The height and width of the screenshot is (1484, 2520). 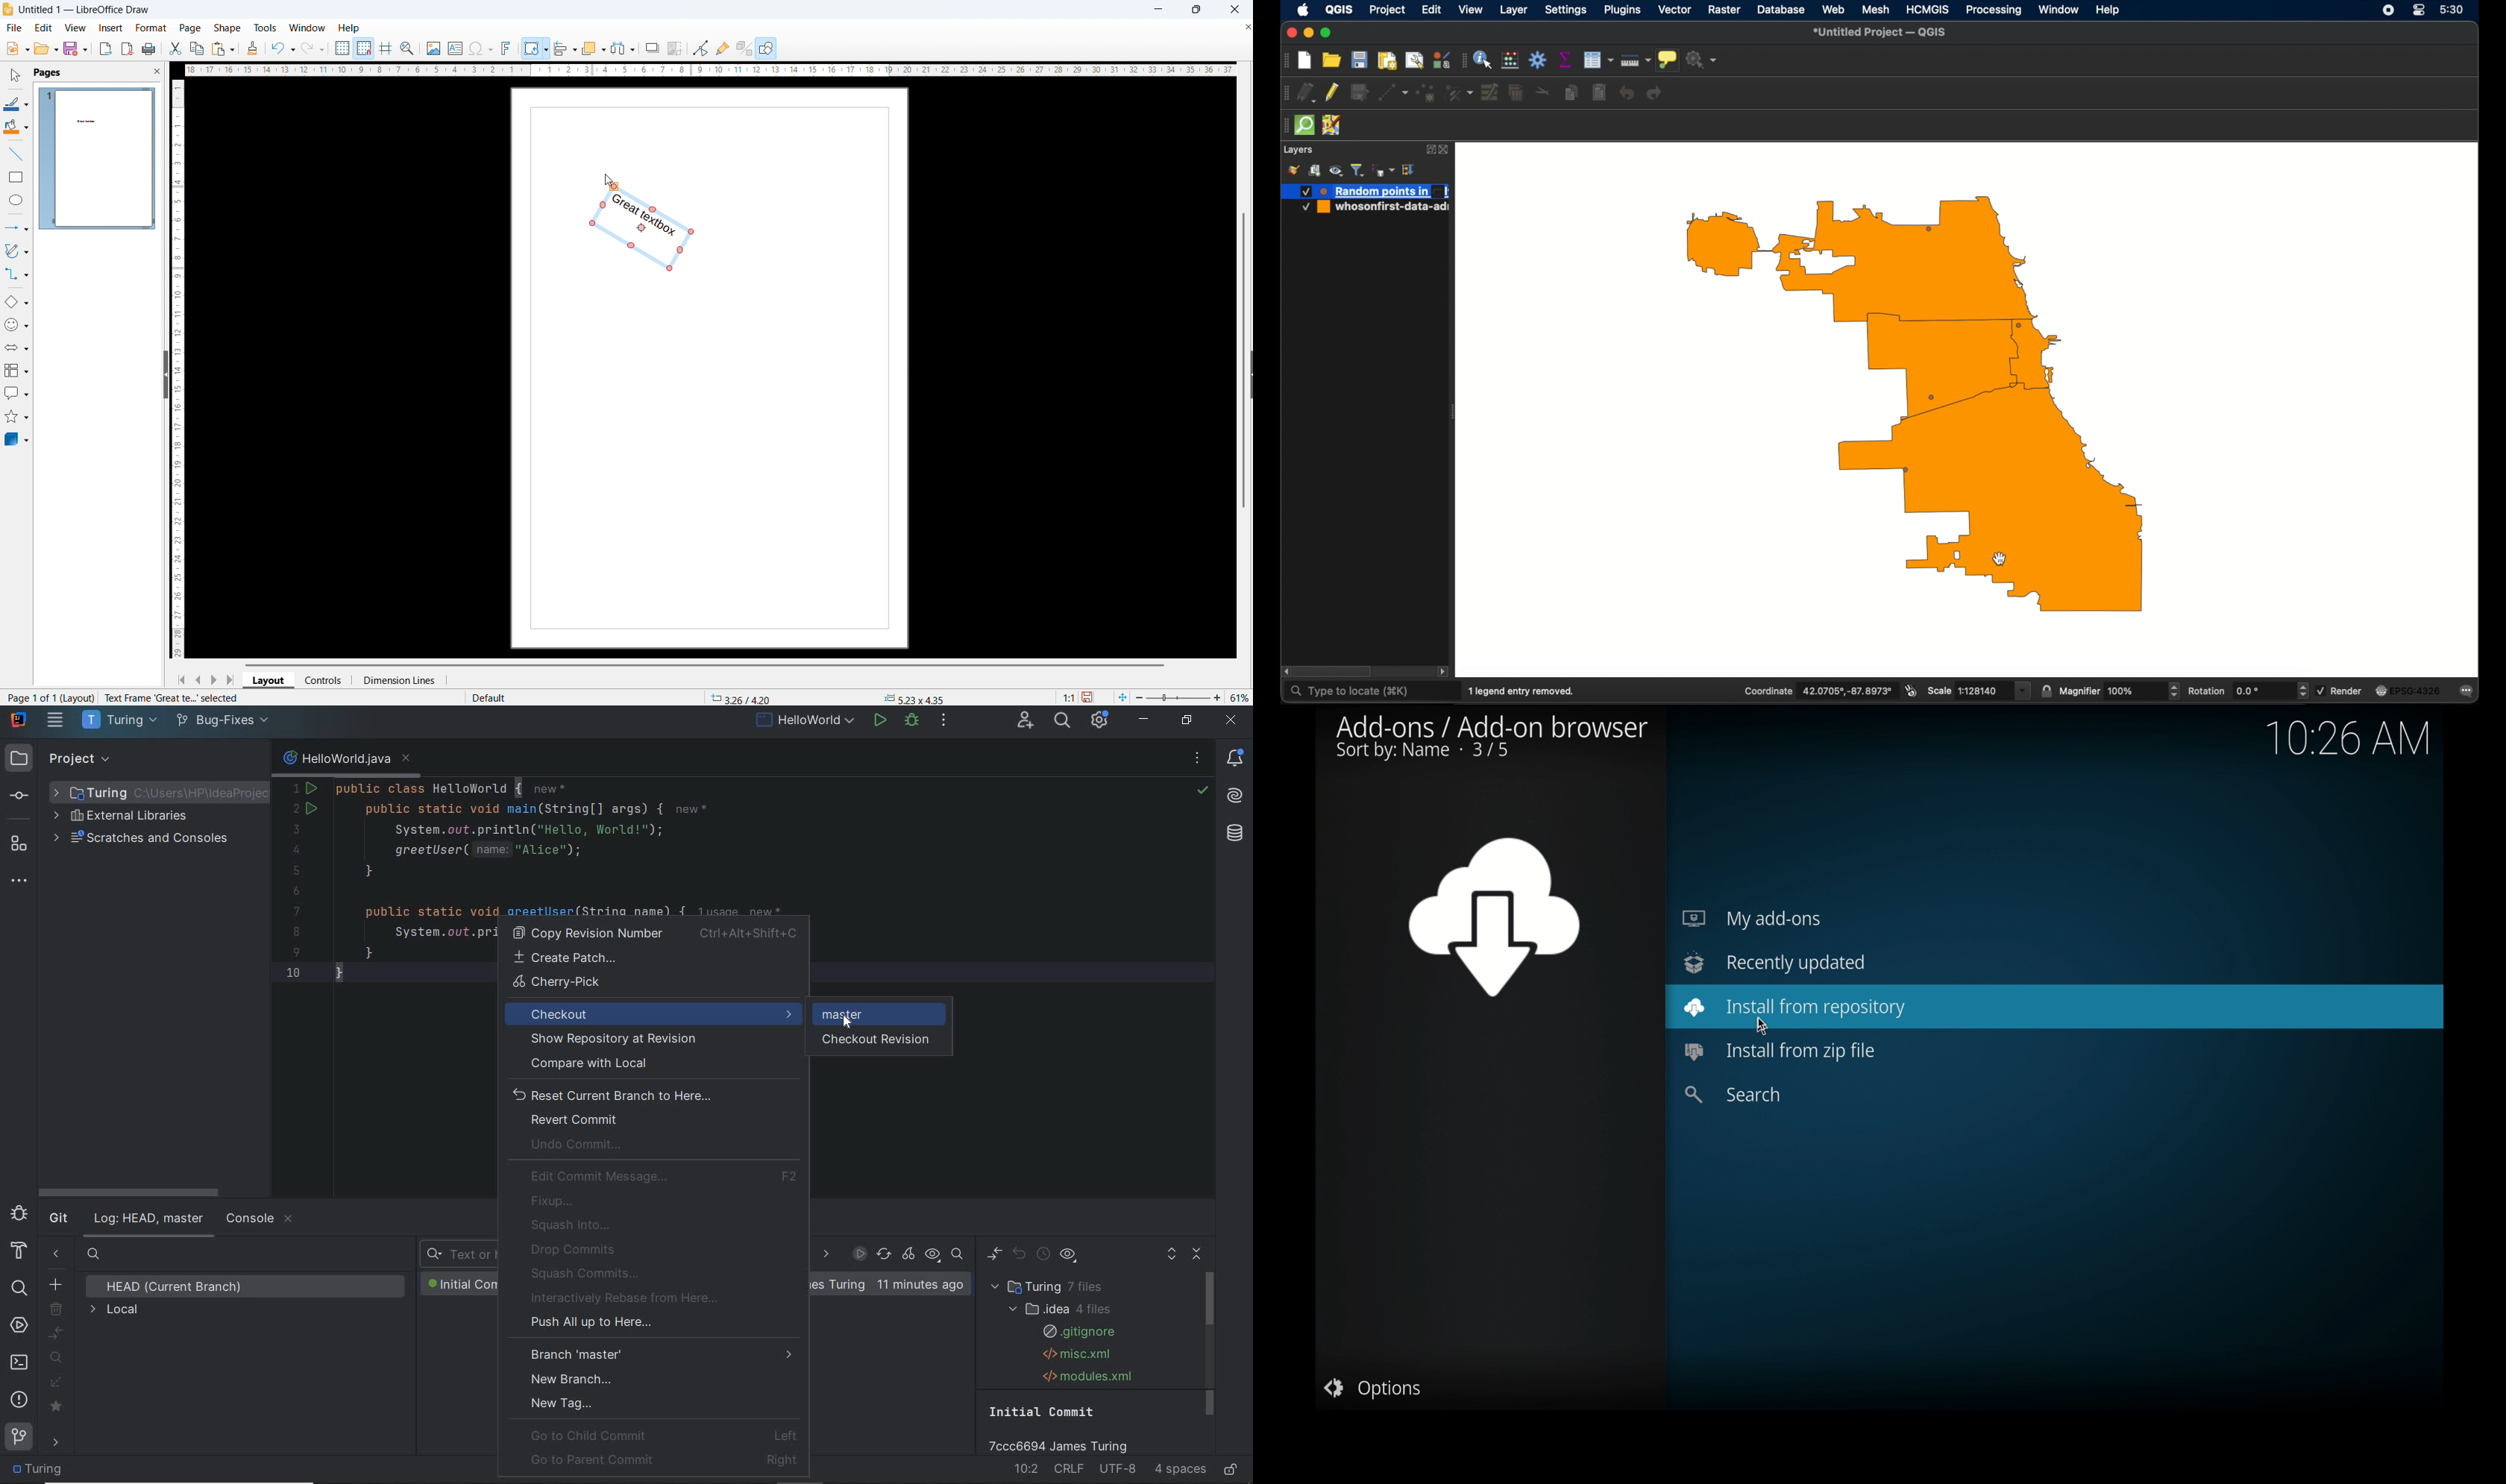 I want to click on Page , so click(x=715, y=464).